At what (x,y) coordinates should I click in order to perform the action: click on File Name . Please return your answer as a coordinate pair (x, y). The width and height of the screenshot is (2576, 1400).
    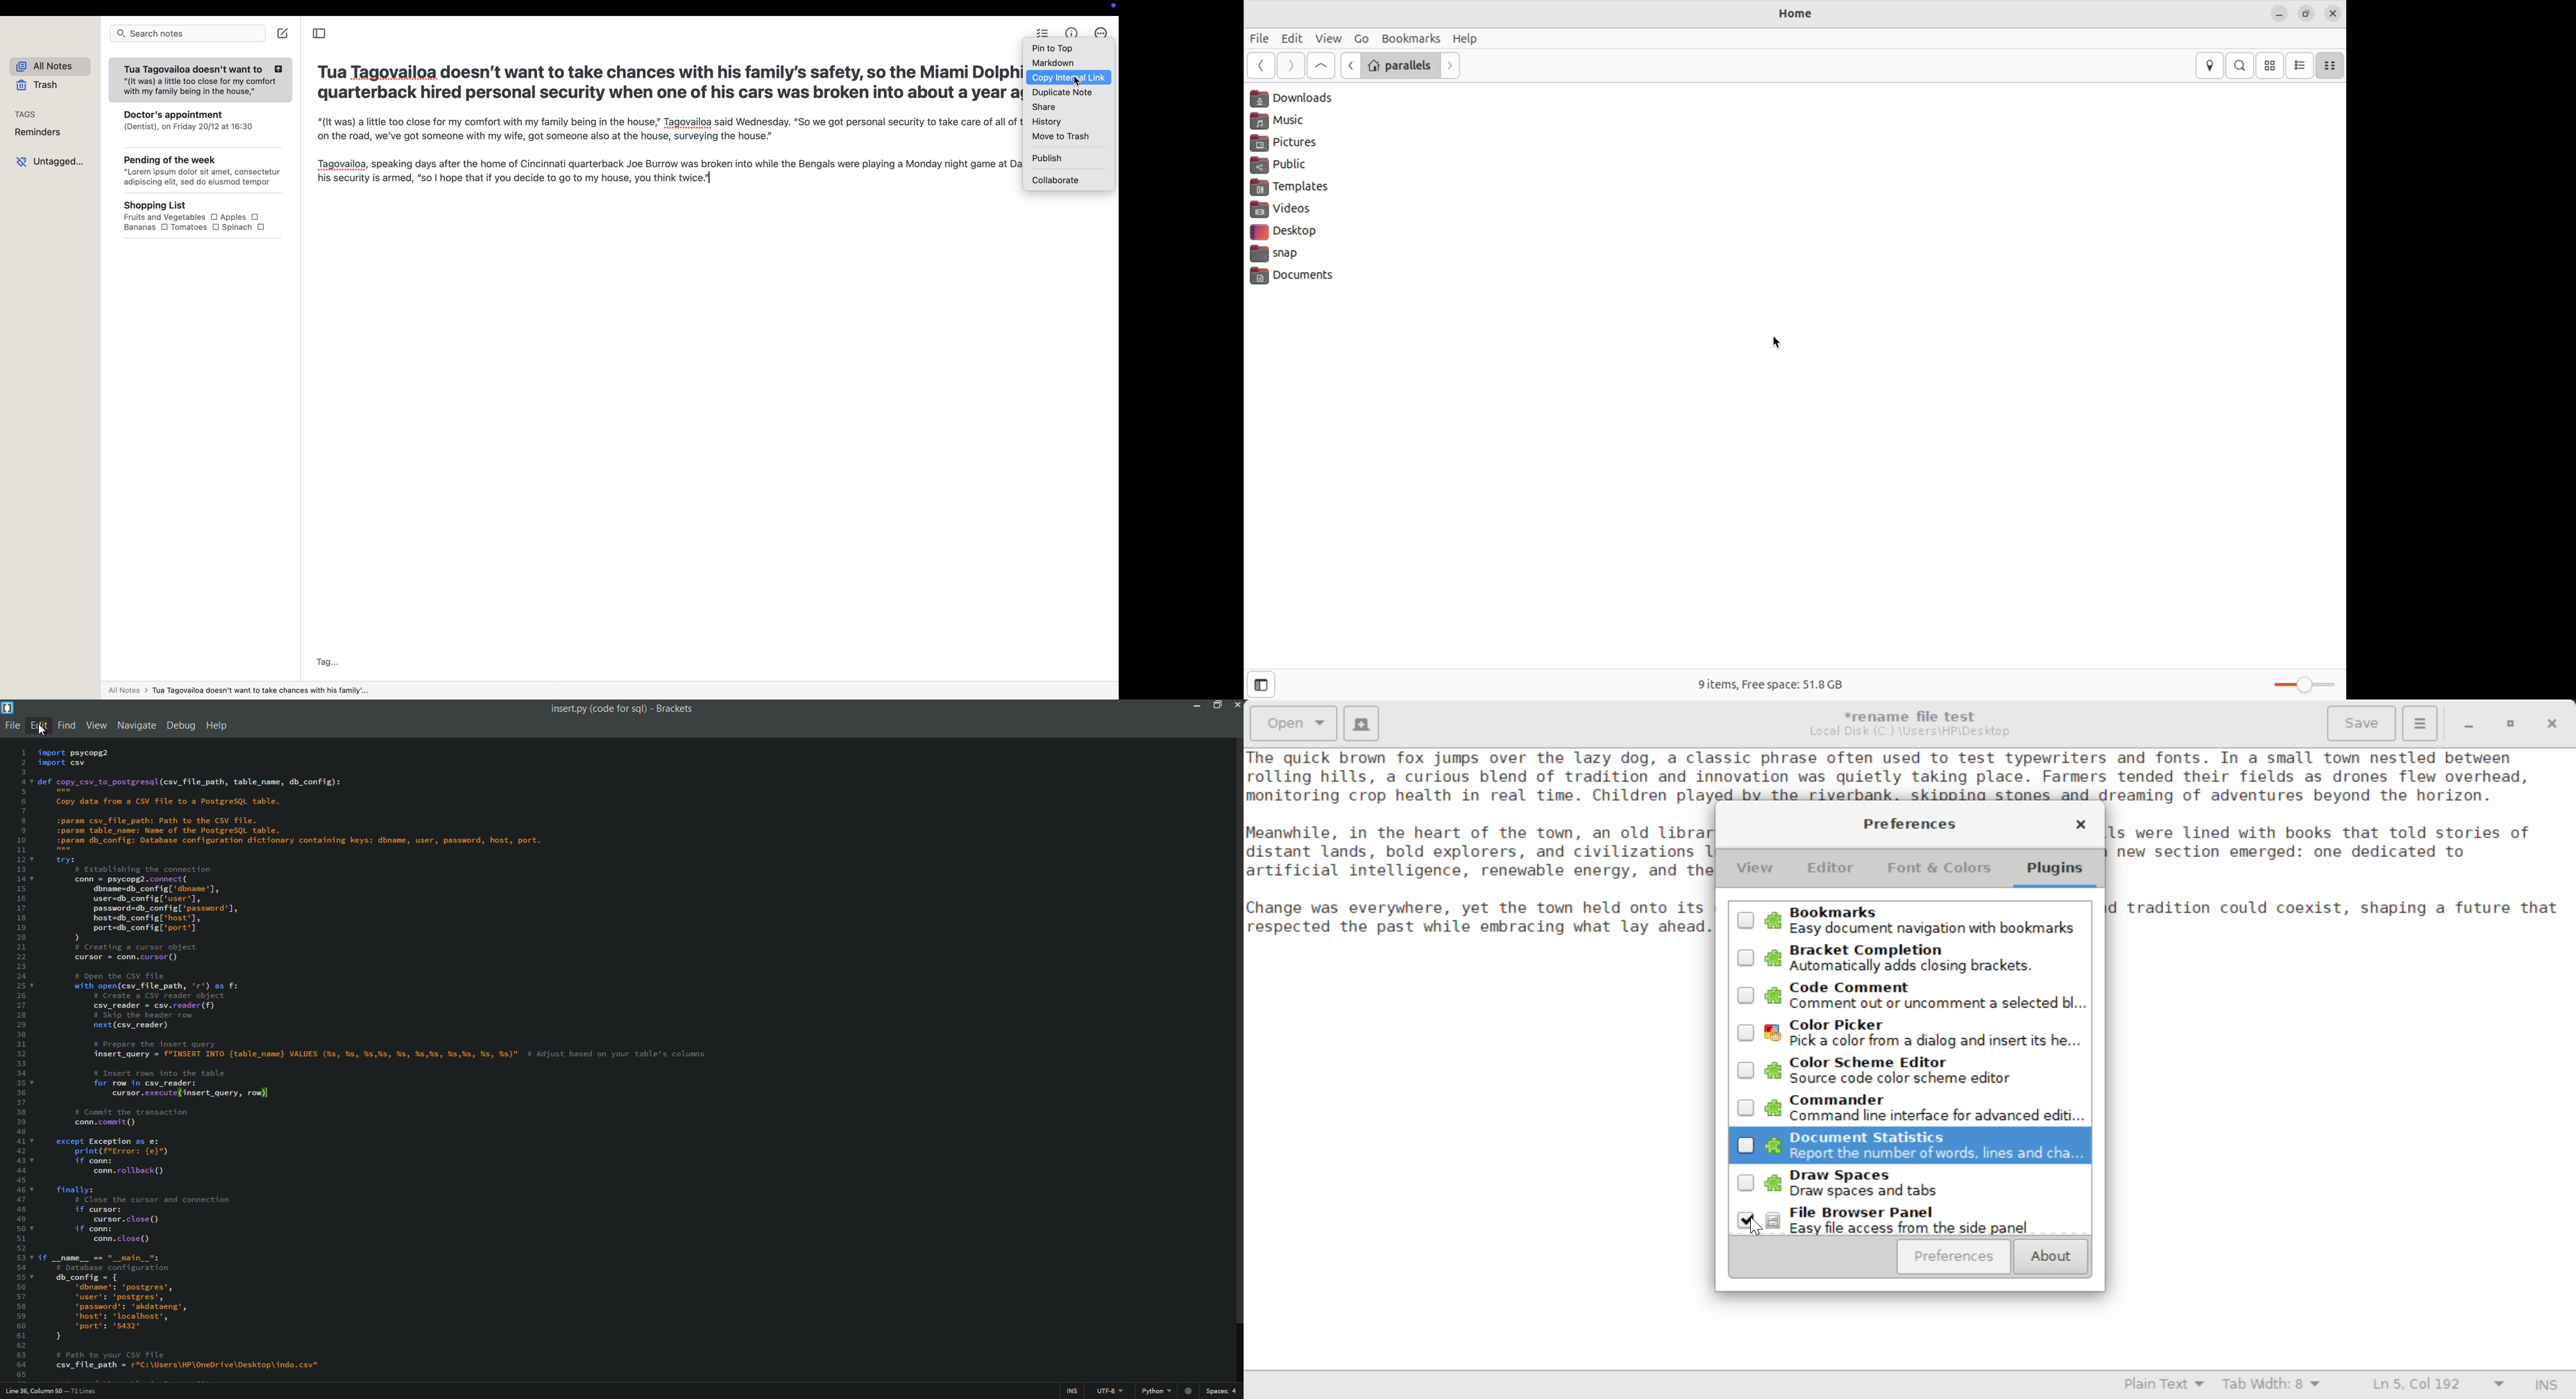
    Looking at the image, I should click on (1914, 714).